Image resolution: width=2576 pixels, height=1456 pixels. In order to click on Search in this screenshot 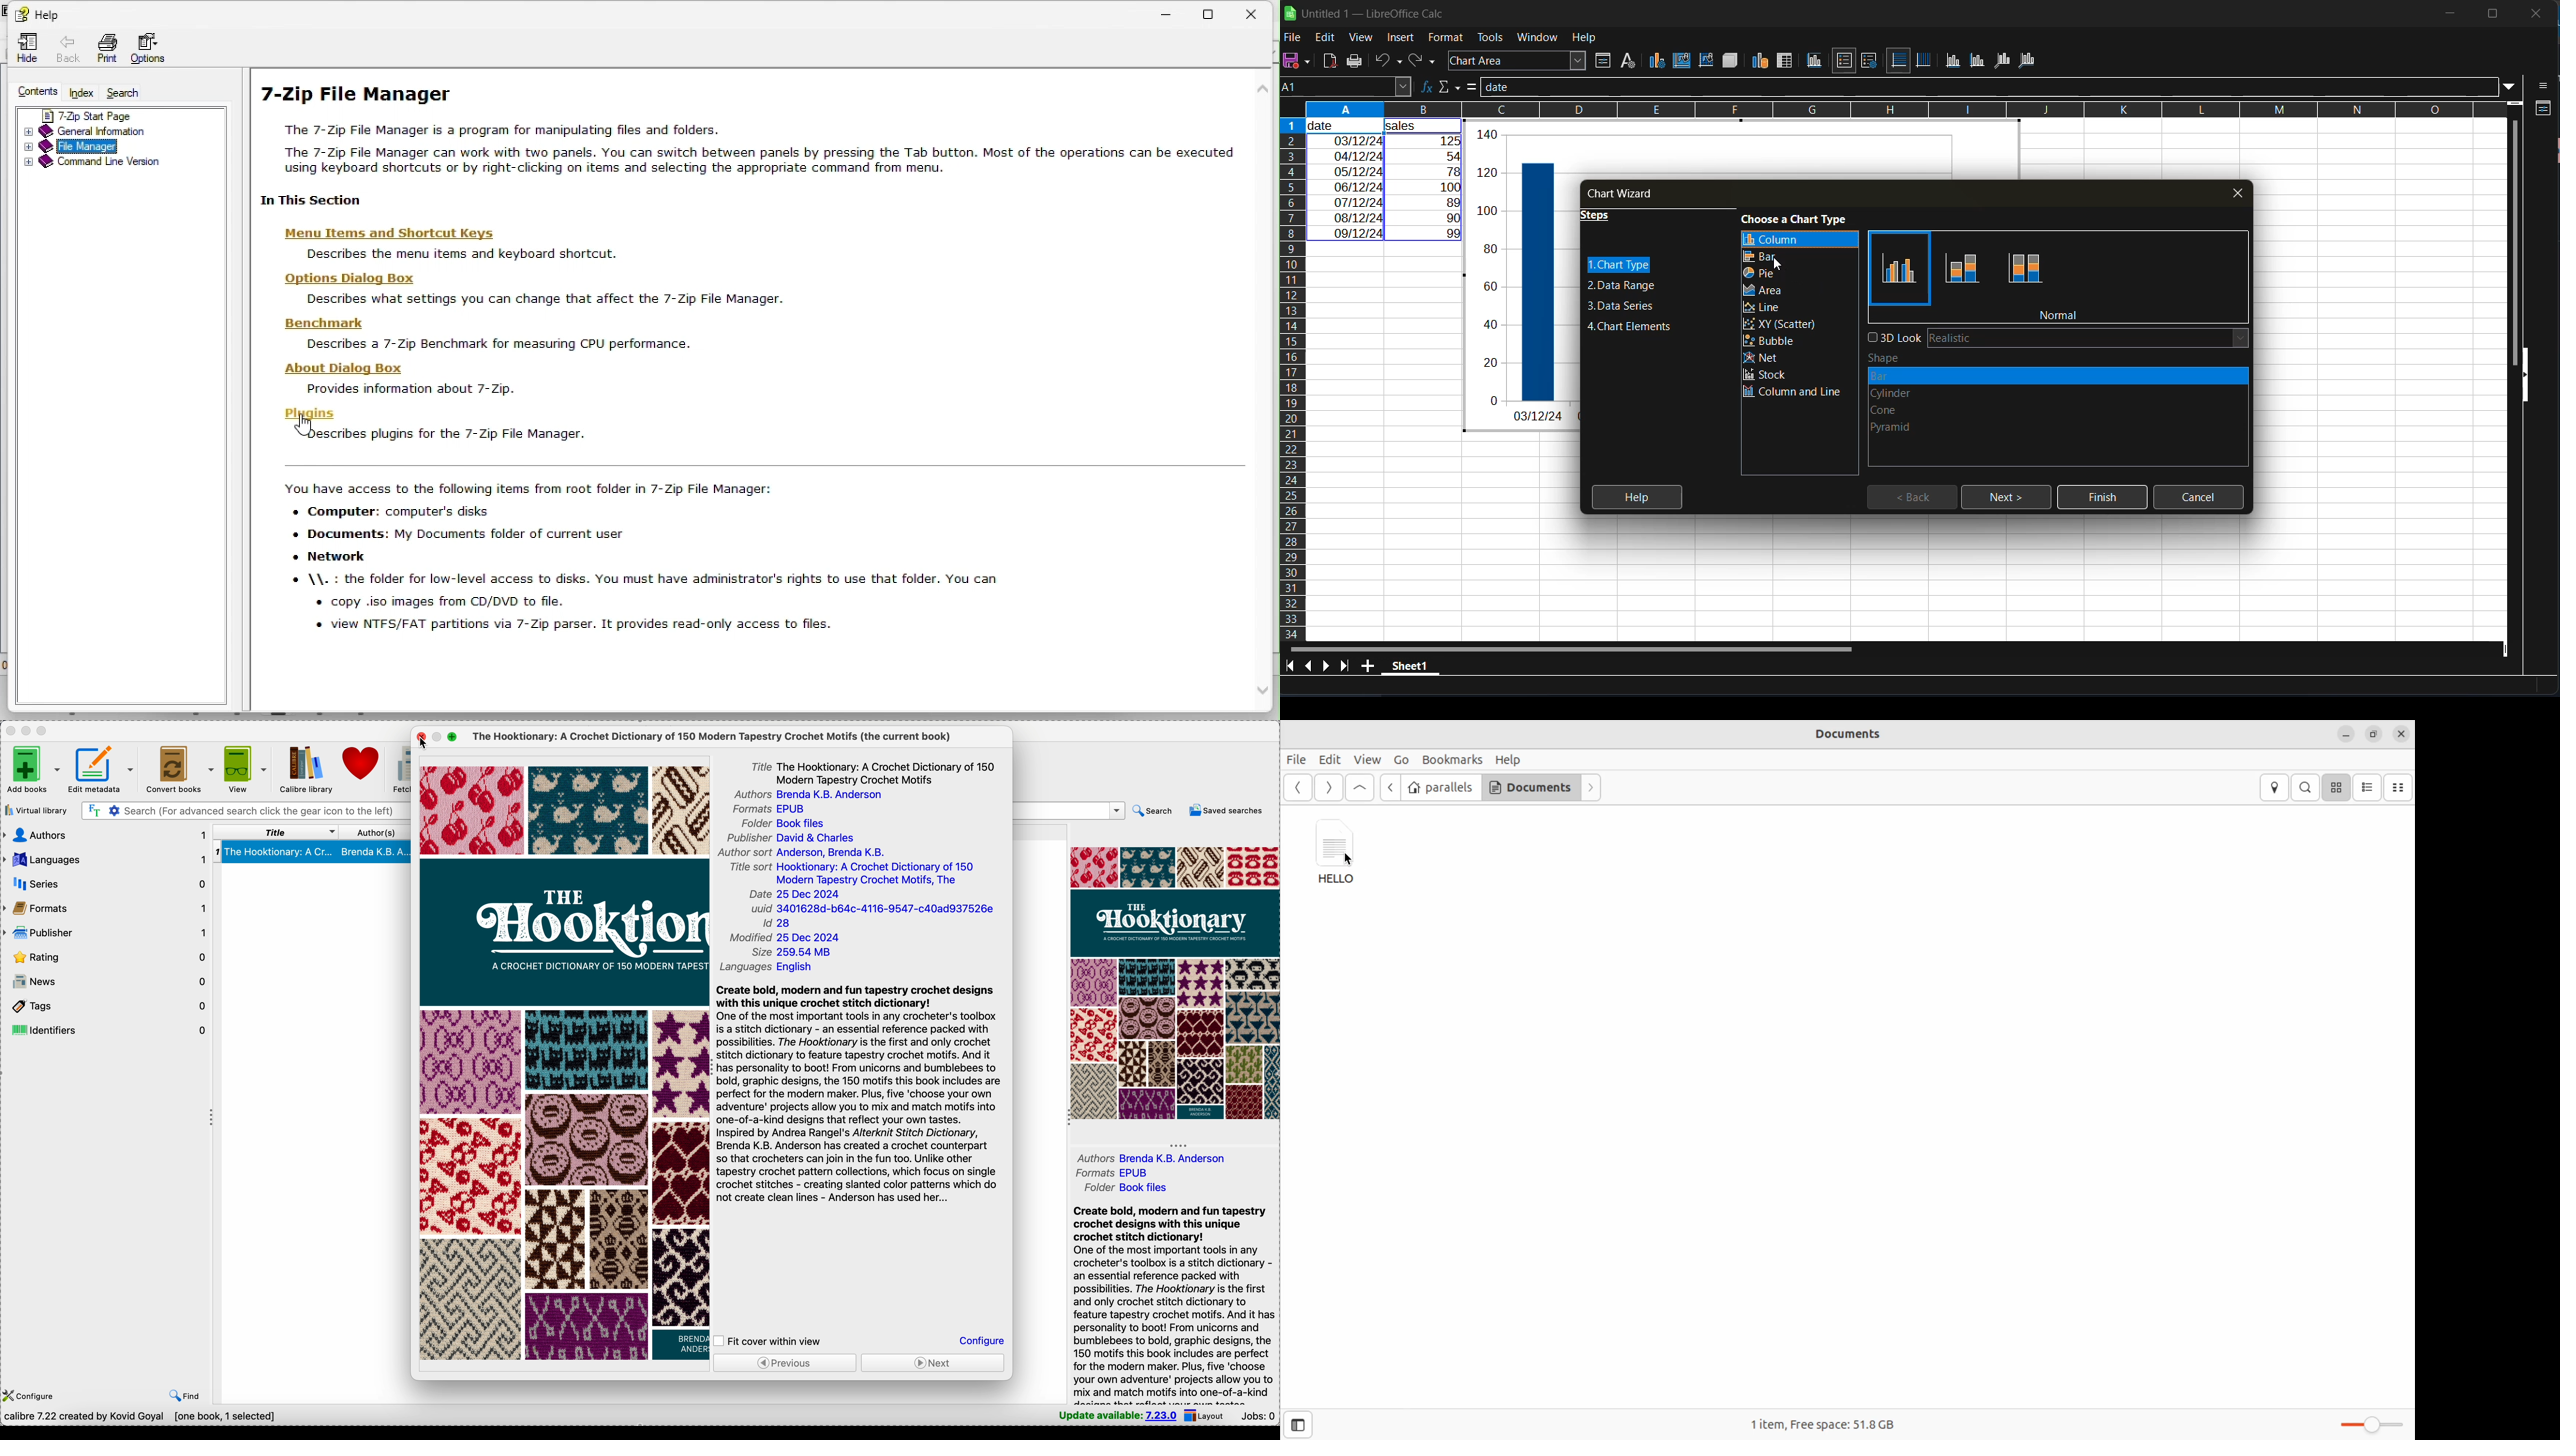, I will do `click(2308, 788)`.